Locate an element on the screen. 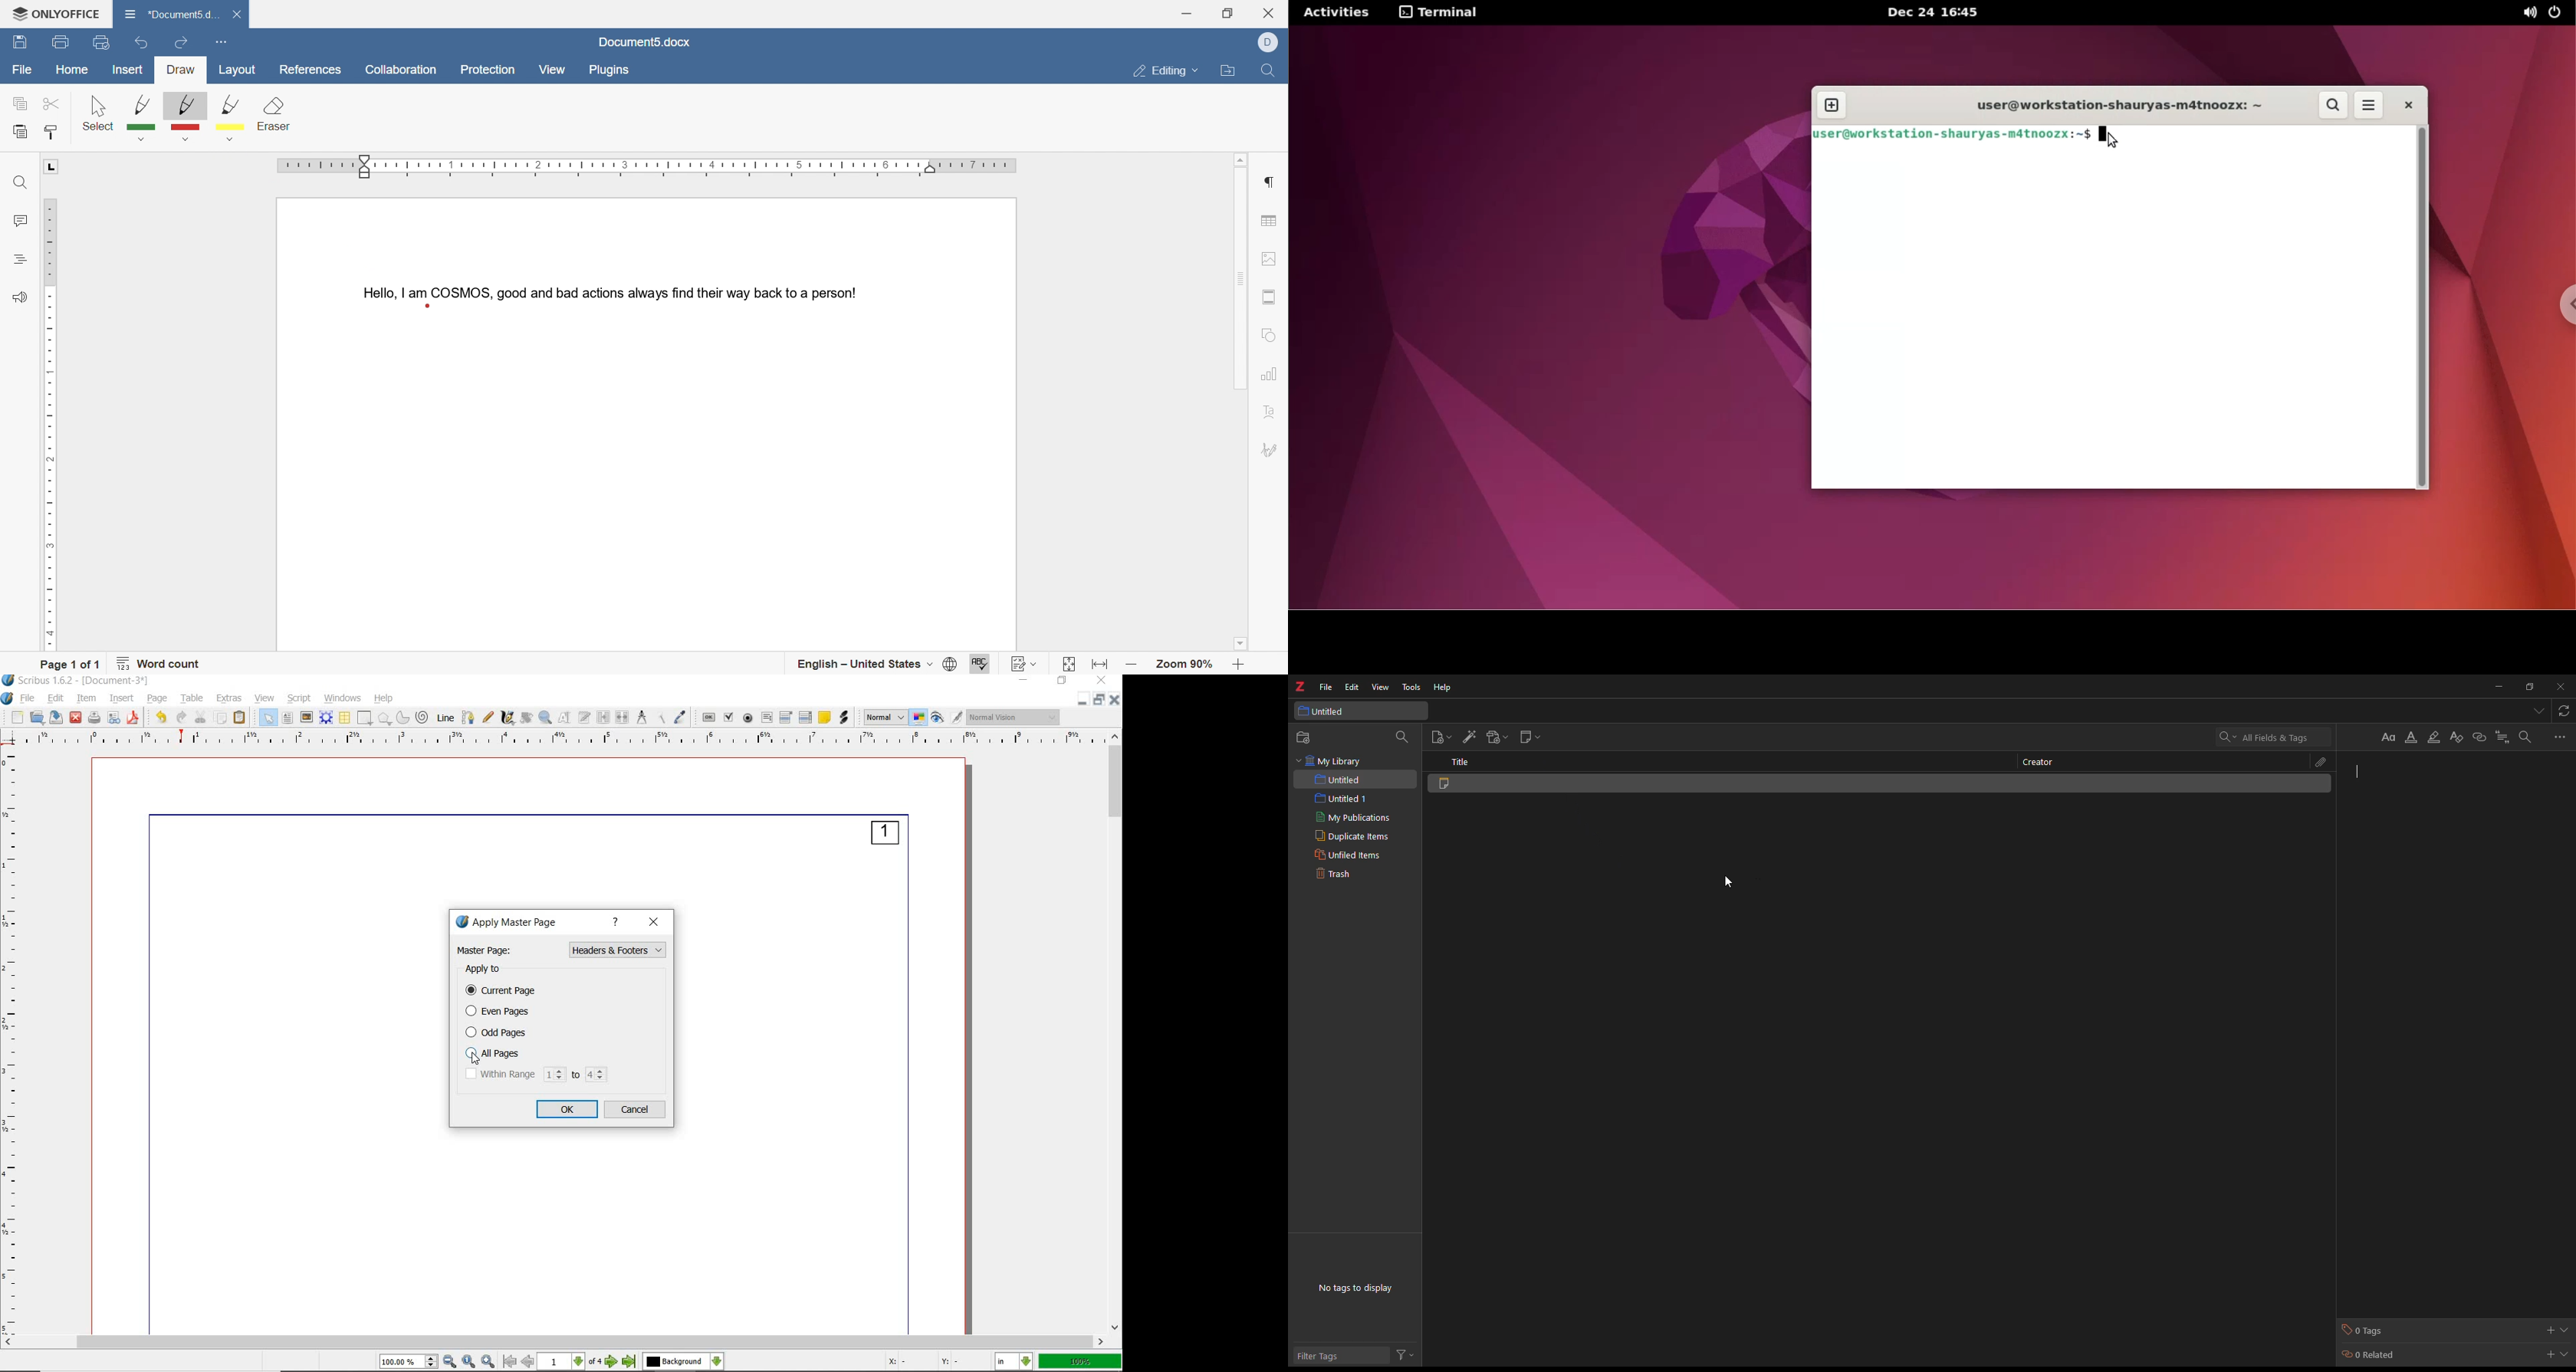  select is located at coordinates (99, 112).